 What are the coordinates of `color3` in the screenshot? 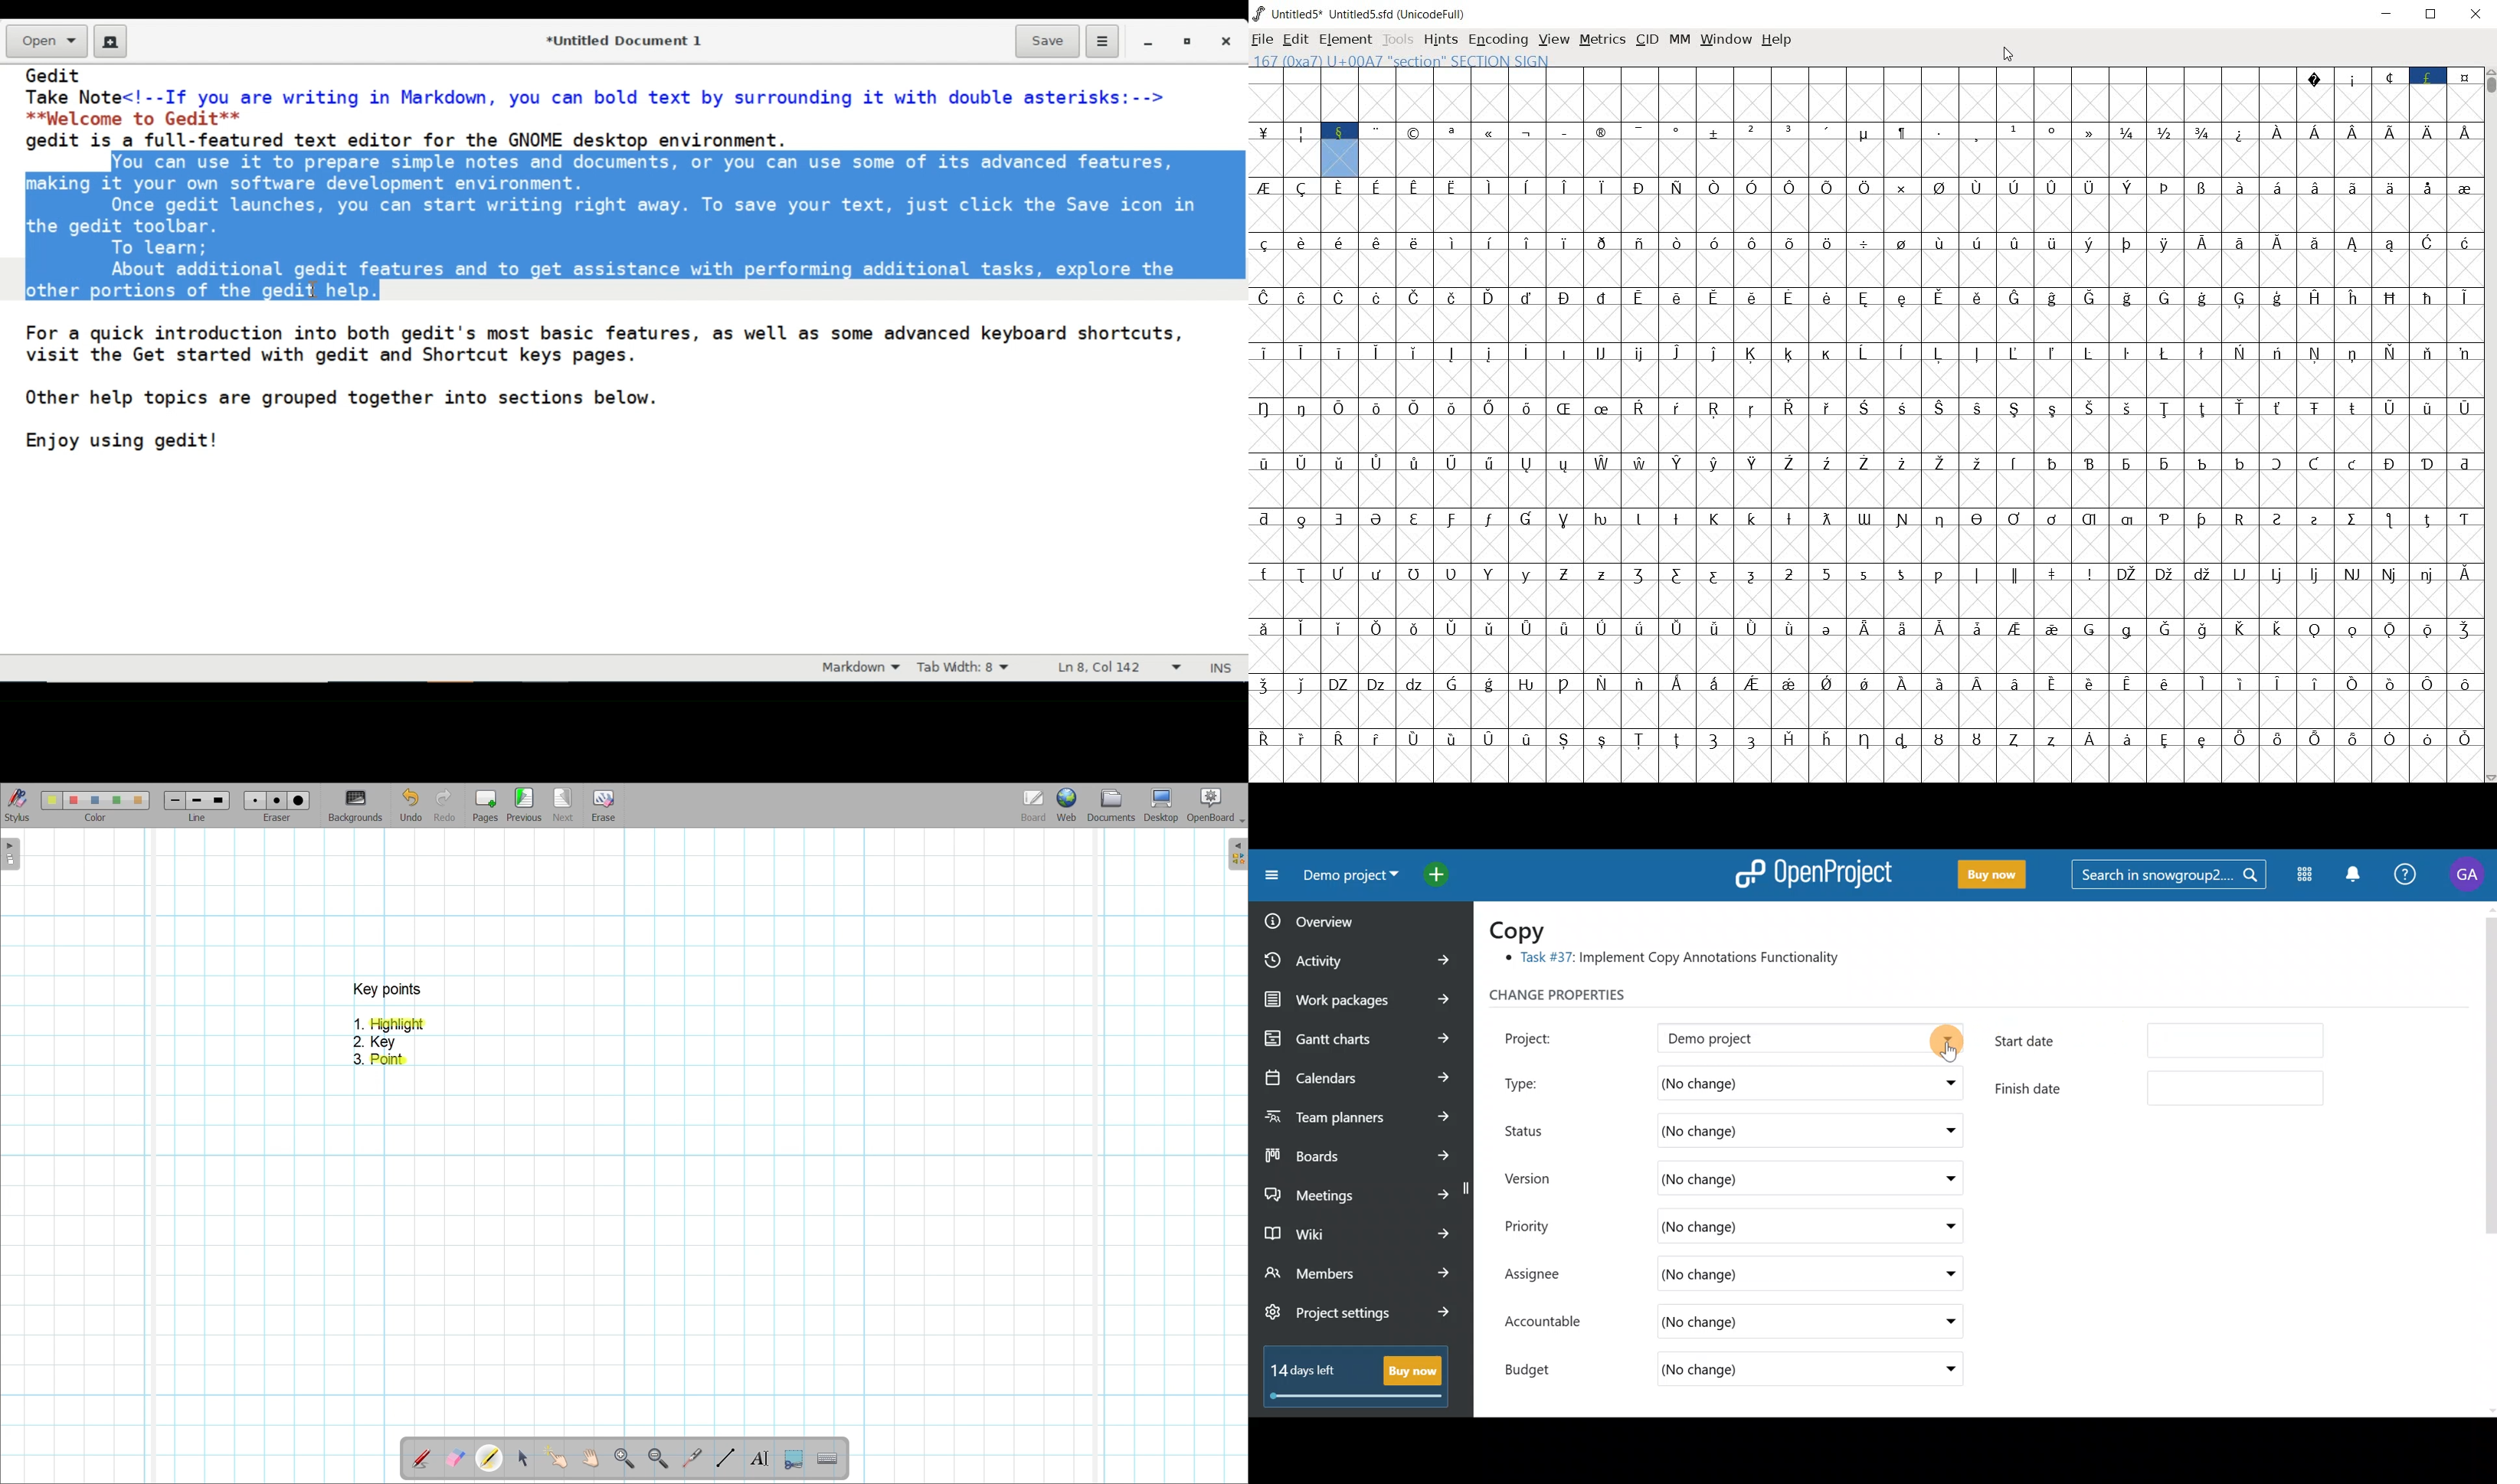 It's located at (96, 801).